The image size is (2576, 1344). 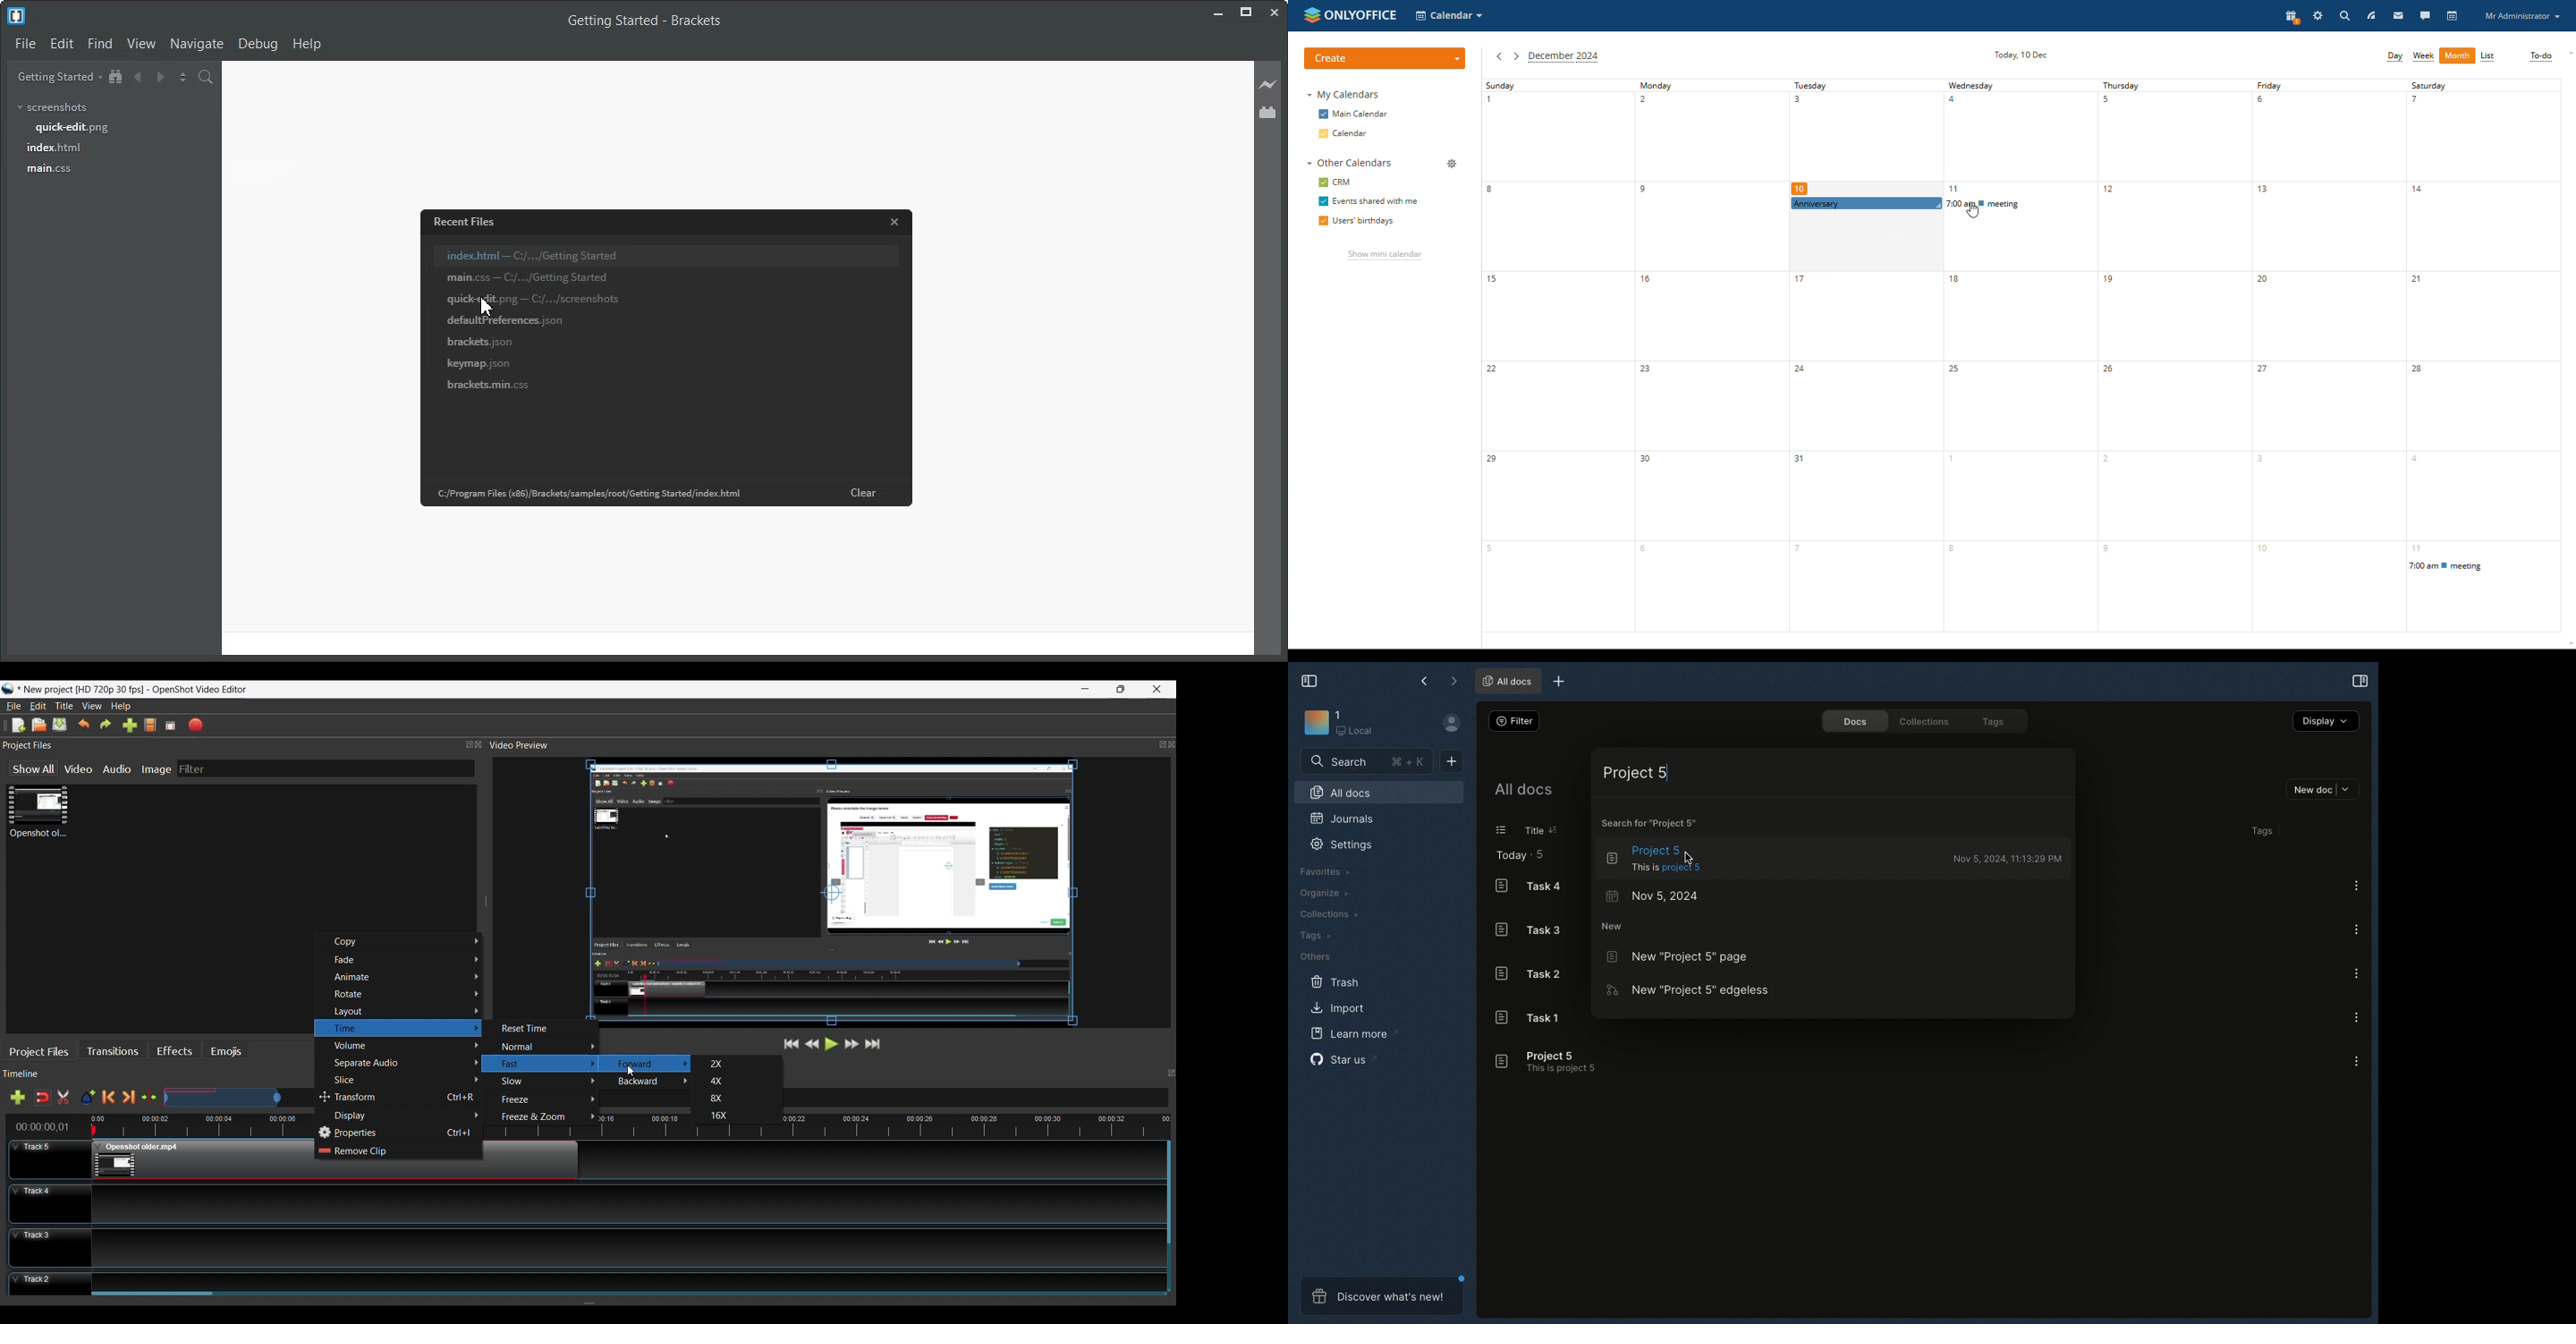 I want to click on calendar, so click(x=1356, y=134).